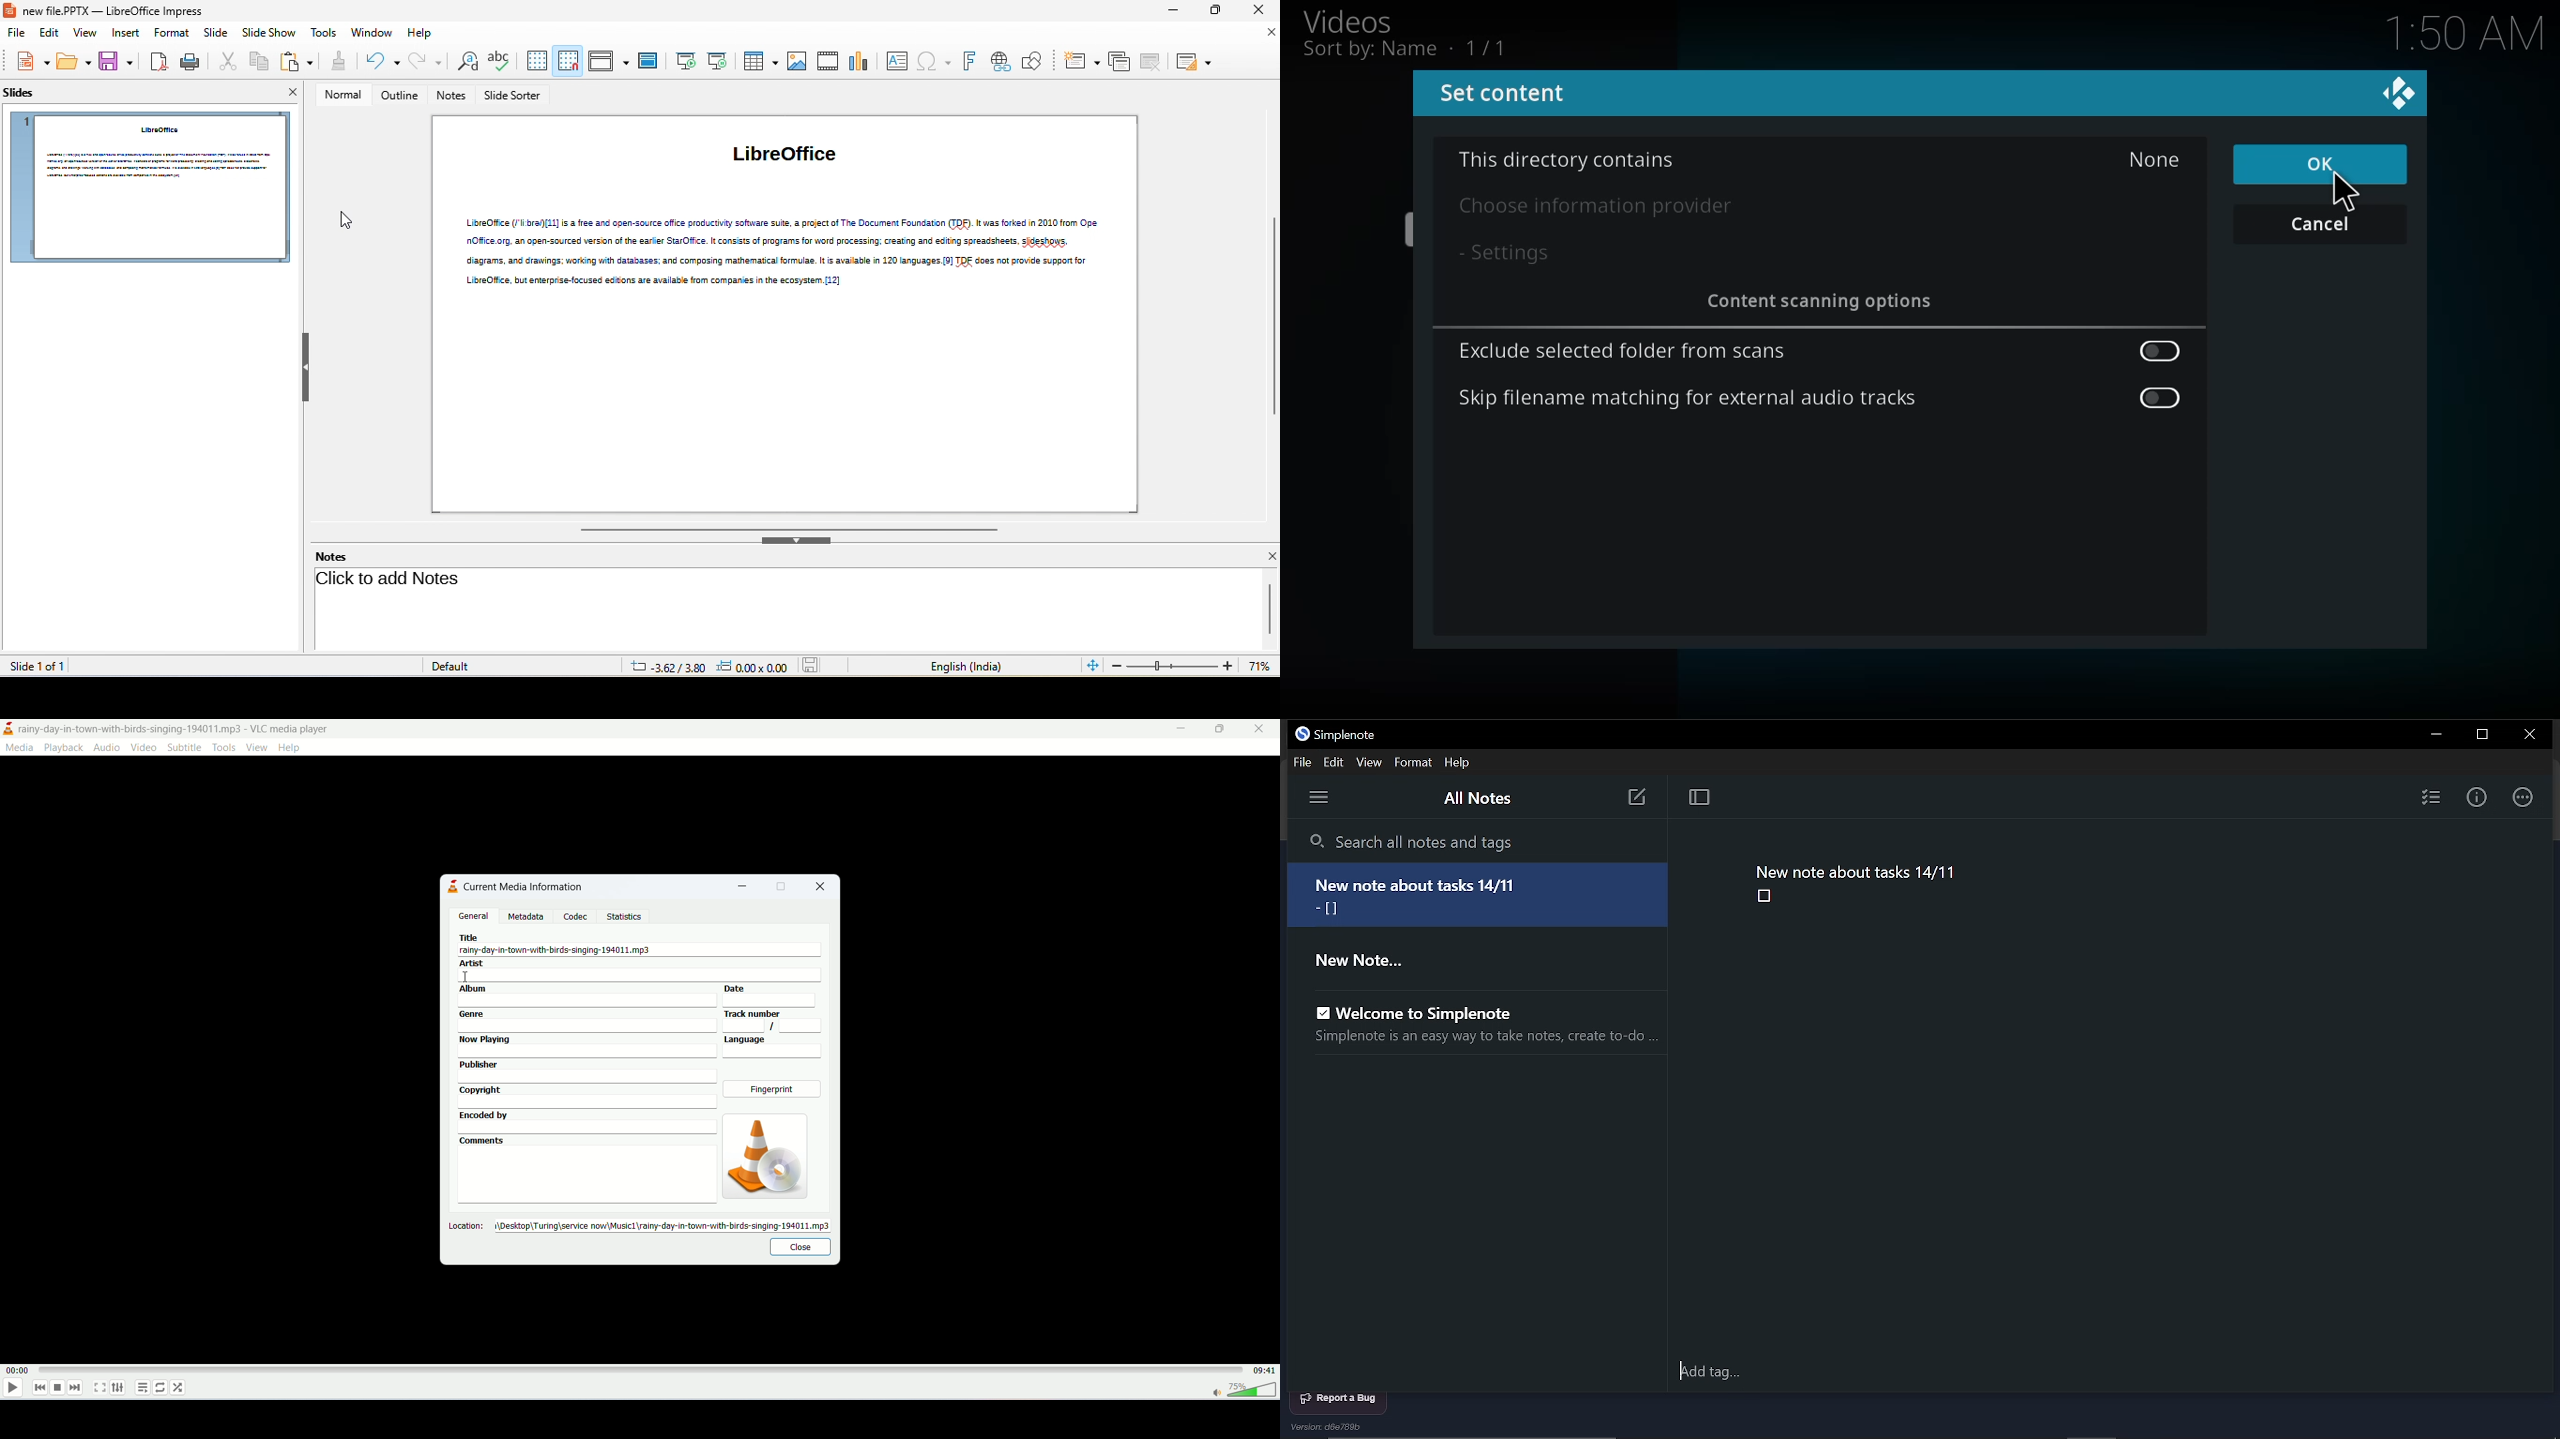  Describe the element at coordinates (1263, 1371) in the screenshot. I see `total time` at that location.